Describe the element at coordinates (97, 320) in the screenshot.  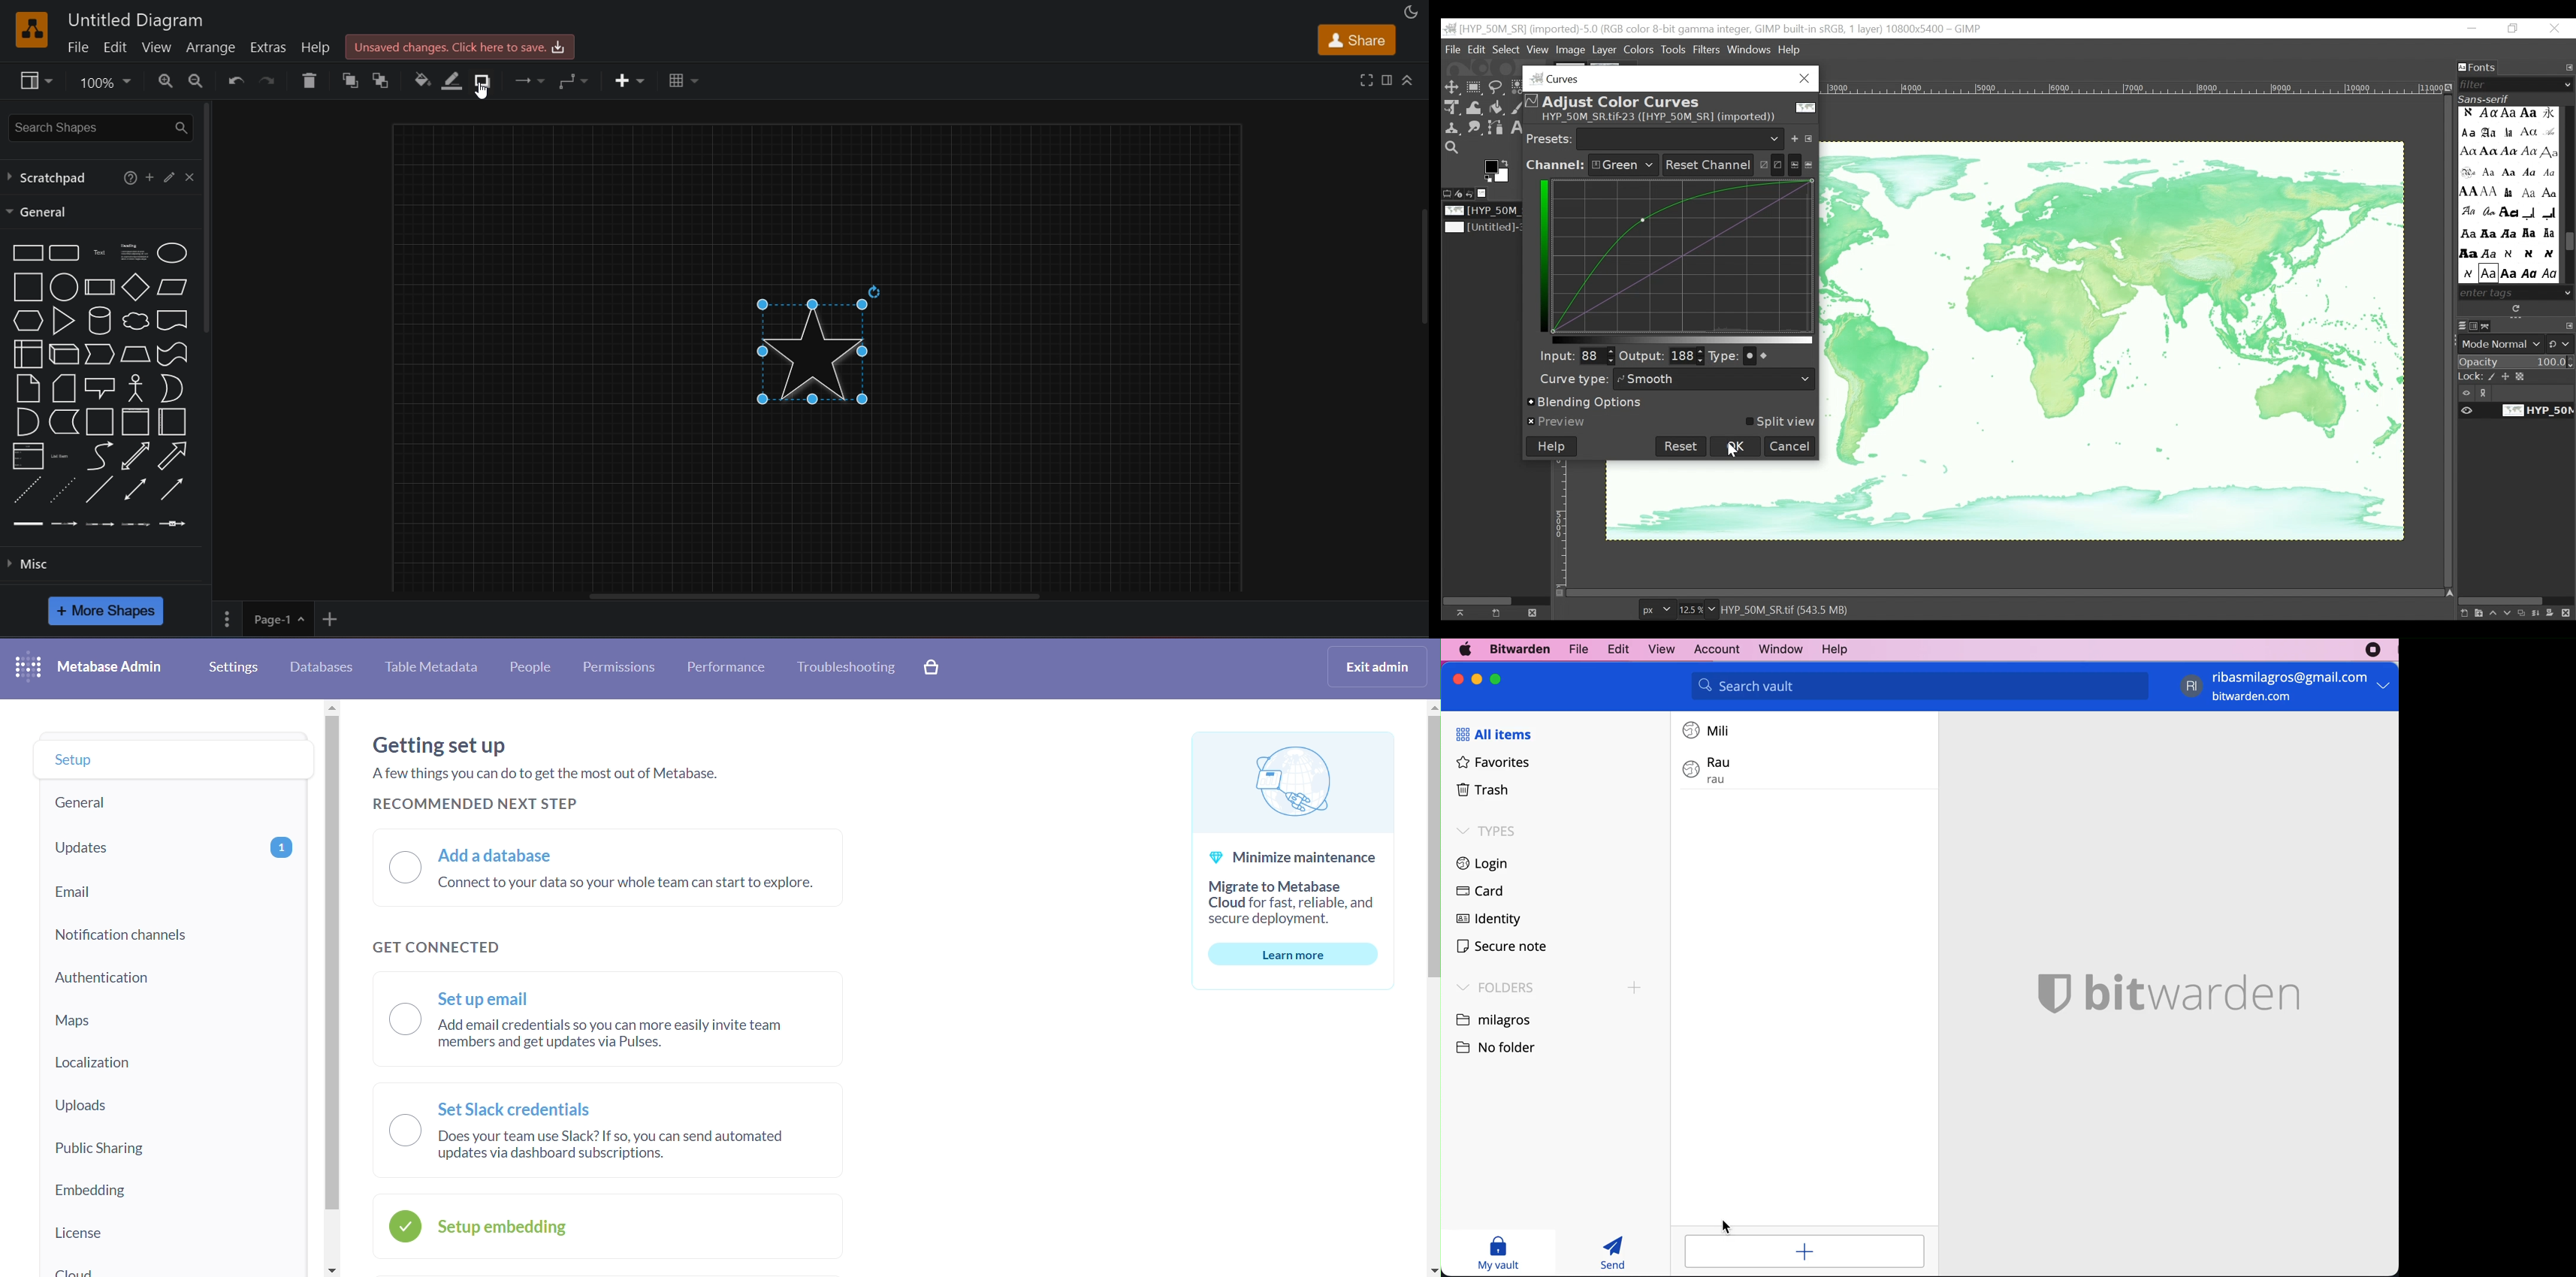
I see `cylinder` at that location.